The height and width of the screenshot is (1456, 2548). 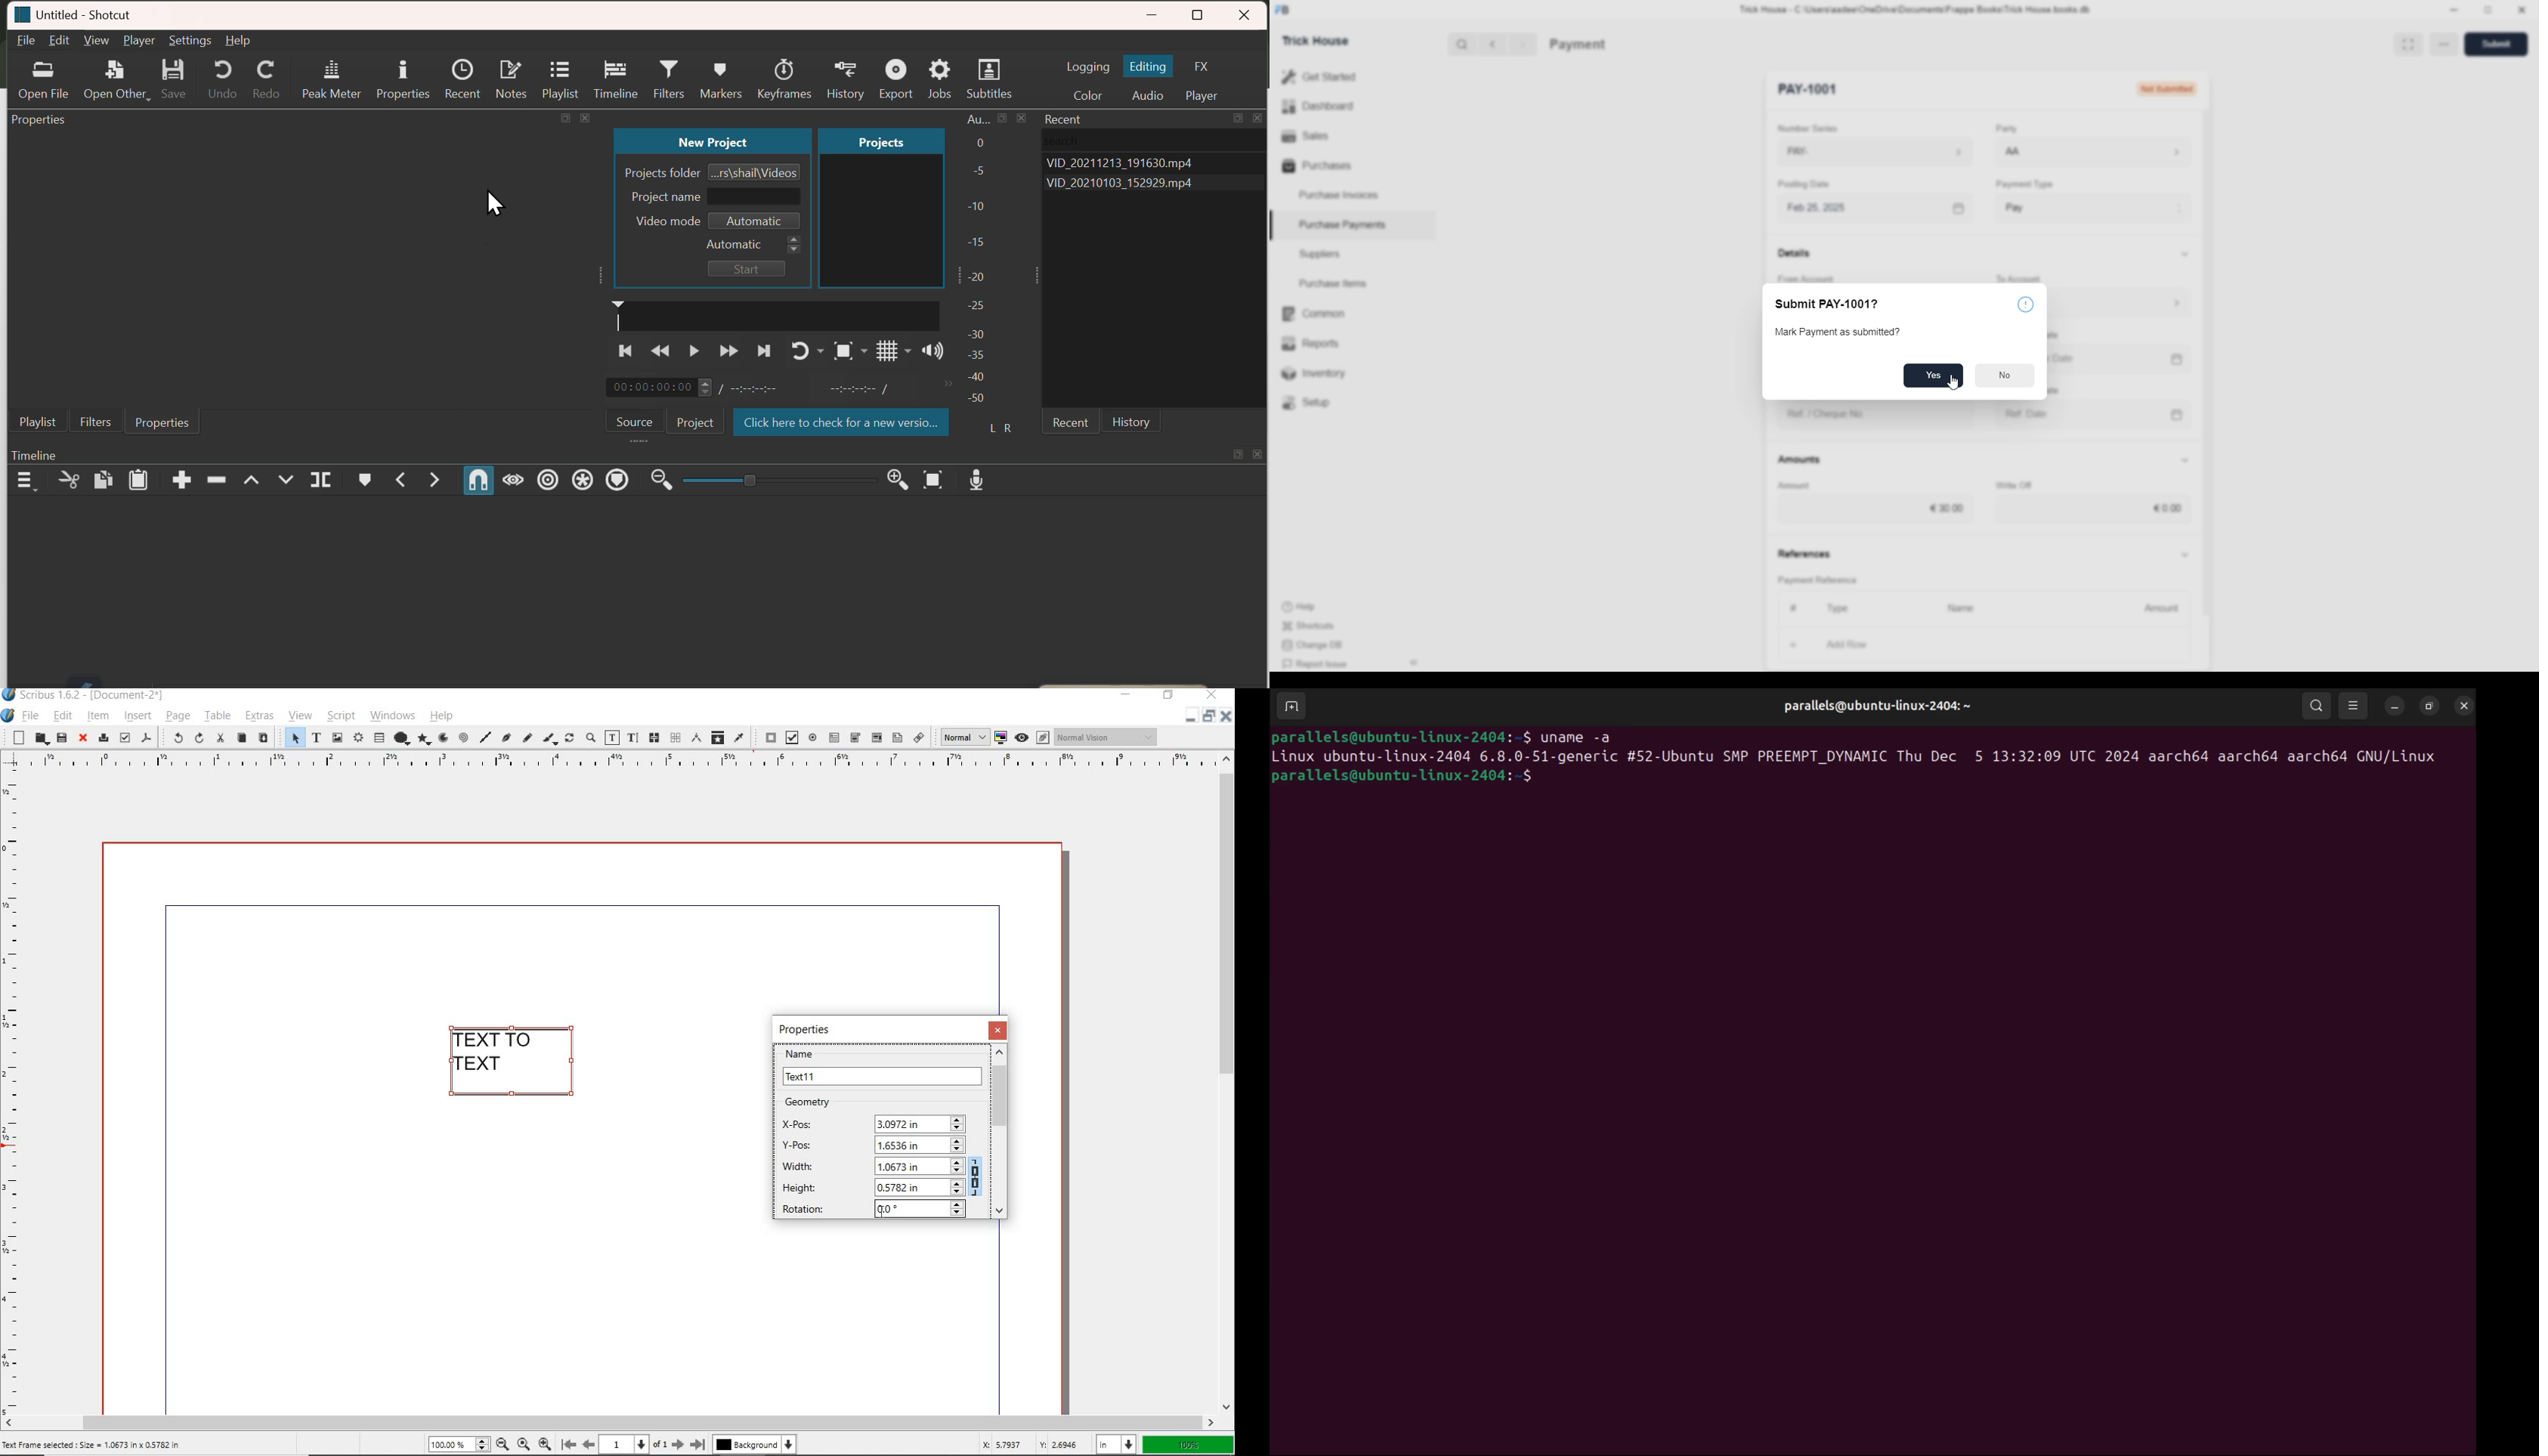 What do you see at coordinates (527, 1444) in the screenshot?
I see `zoom to` at bounding box center [527, 1444].